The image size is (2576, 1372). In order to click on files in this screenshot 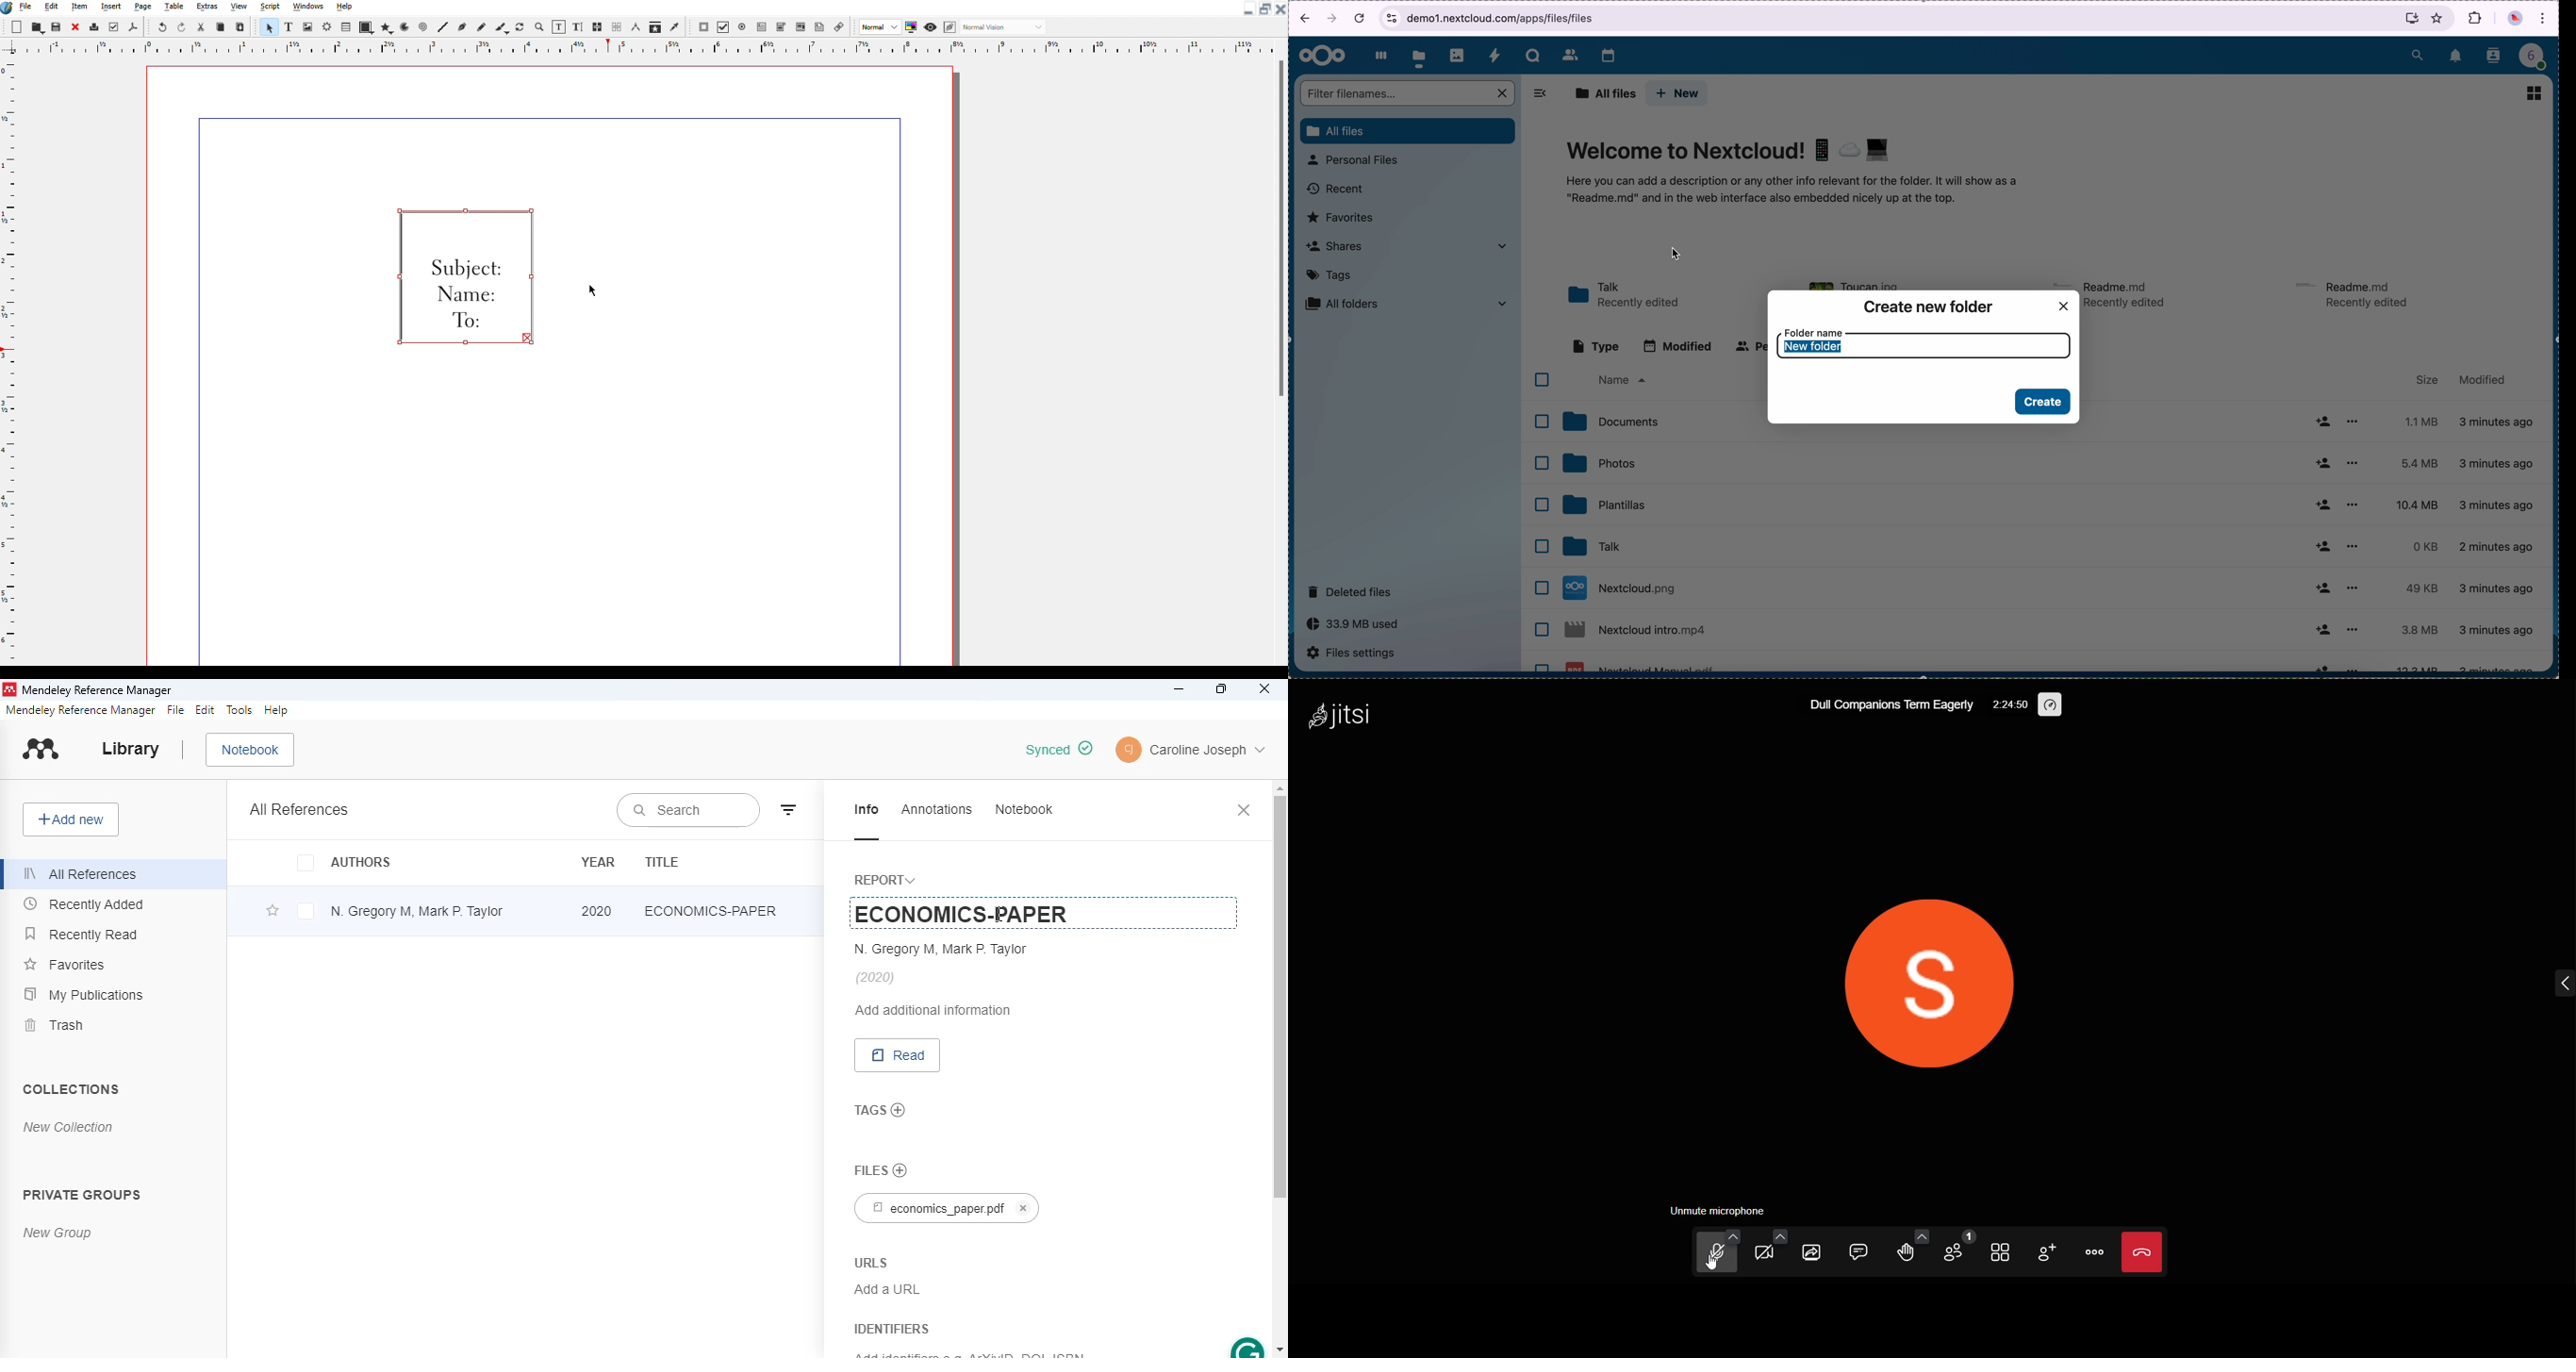, I will do `click(869, 1170)`.